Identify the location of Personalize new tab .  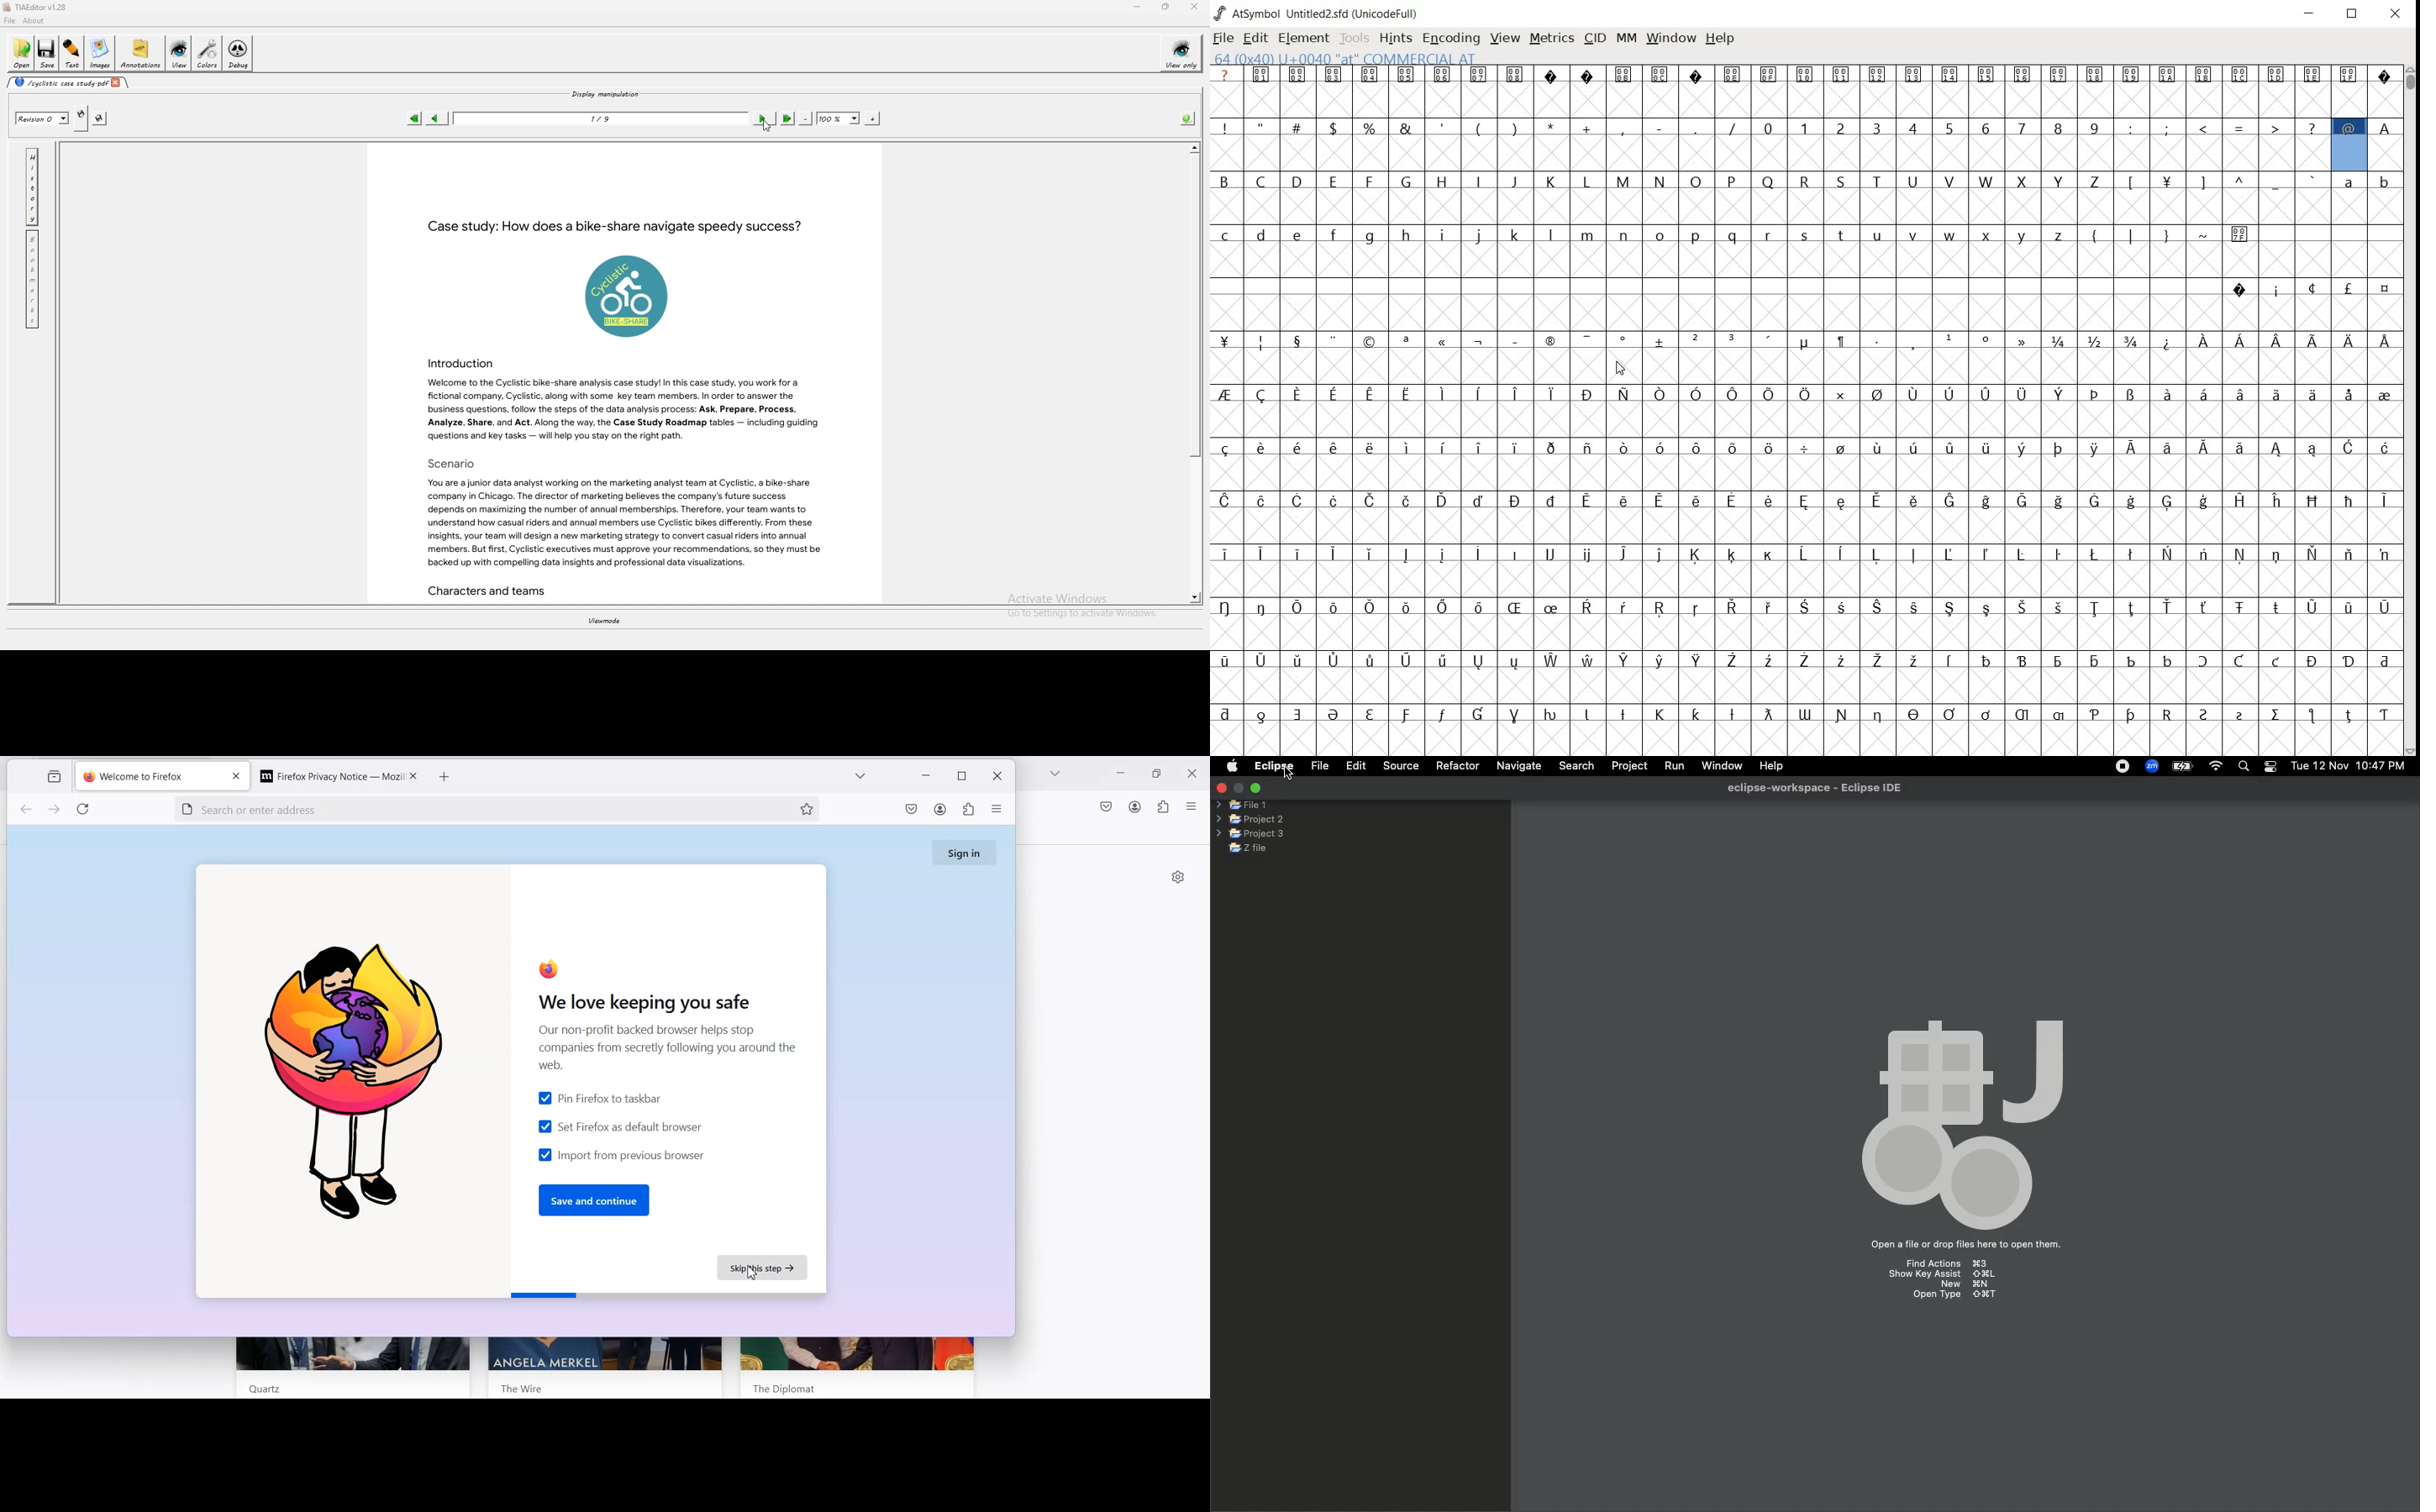
(1178, 876).